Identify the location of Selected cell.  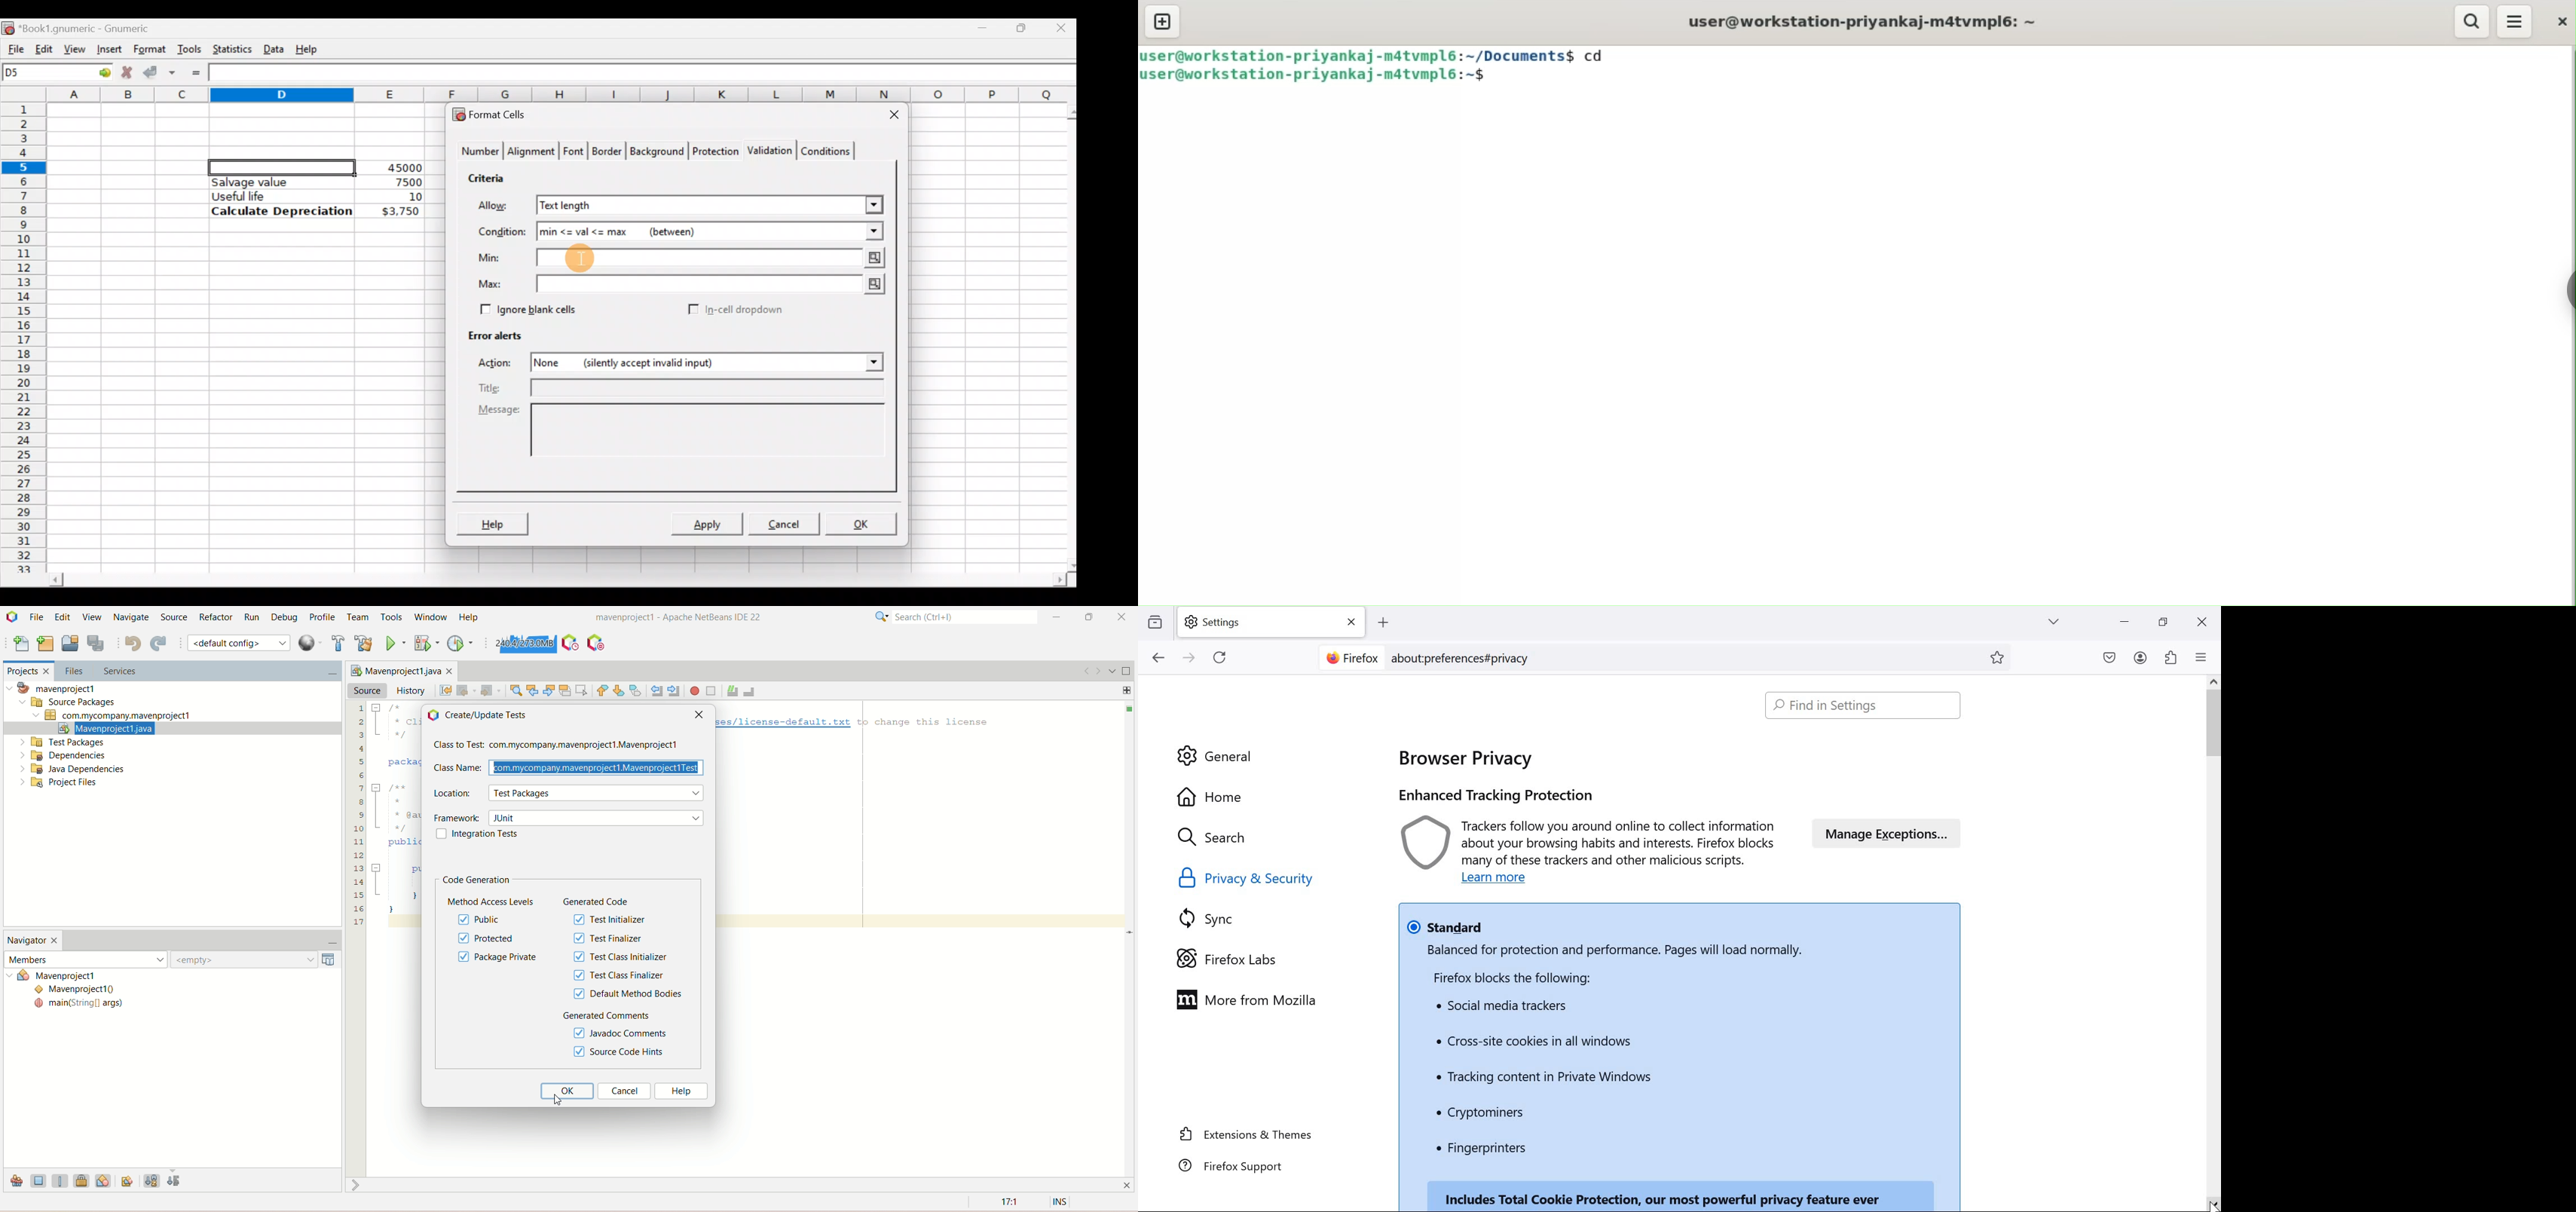
(282, 166).